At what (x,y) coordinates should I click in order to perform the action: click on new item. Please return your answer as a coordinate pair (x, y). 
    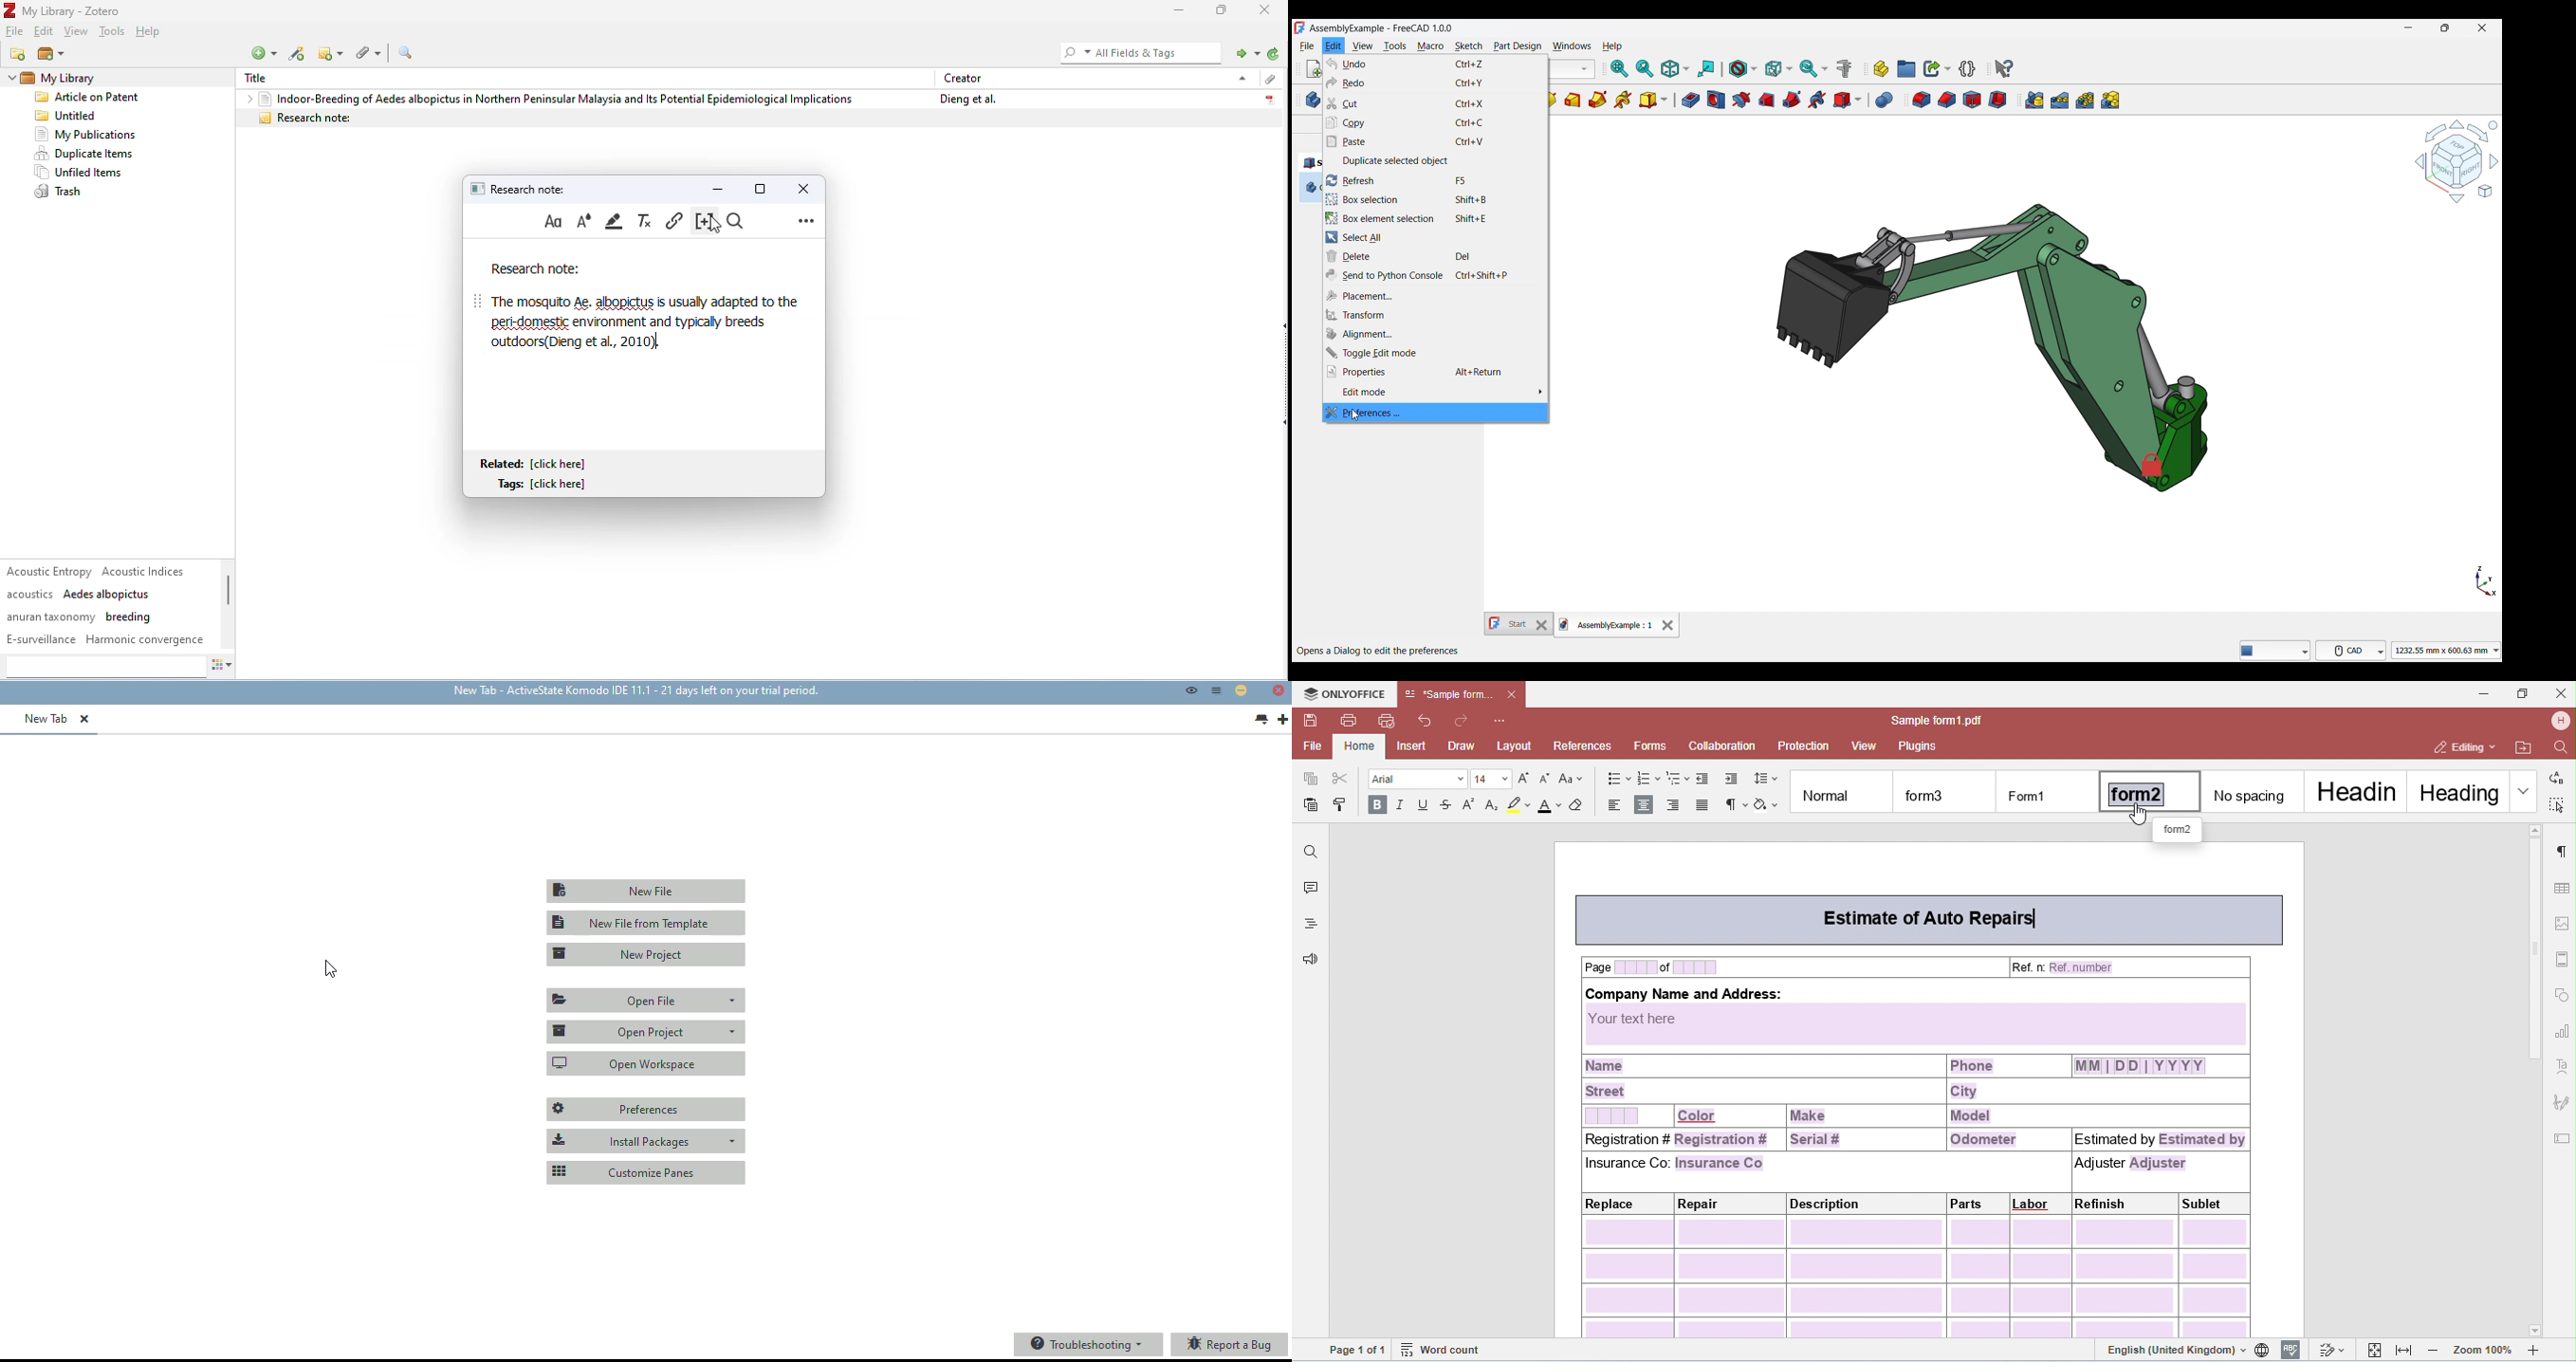
    Looking at the image, I should click on (263, 53).